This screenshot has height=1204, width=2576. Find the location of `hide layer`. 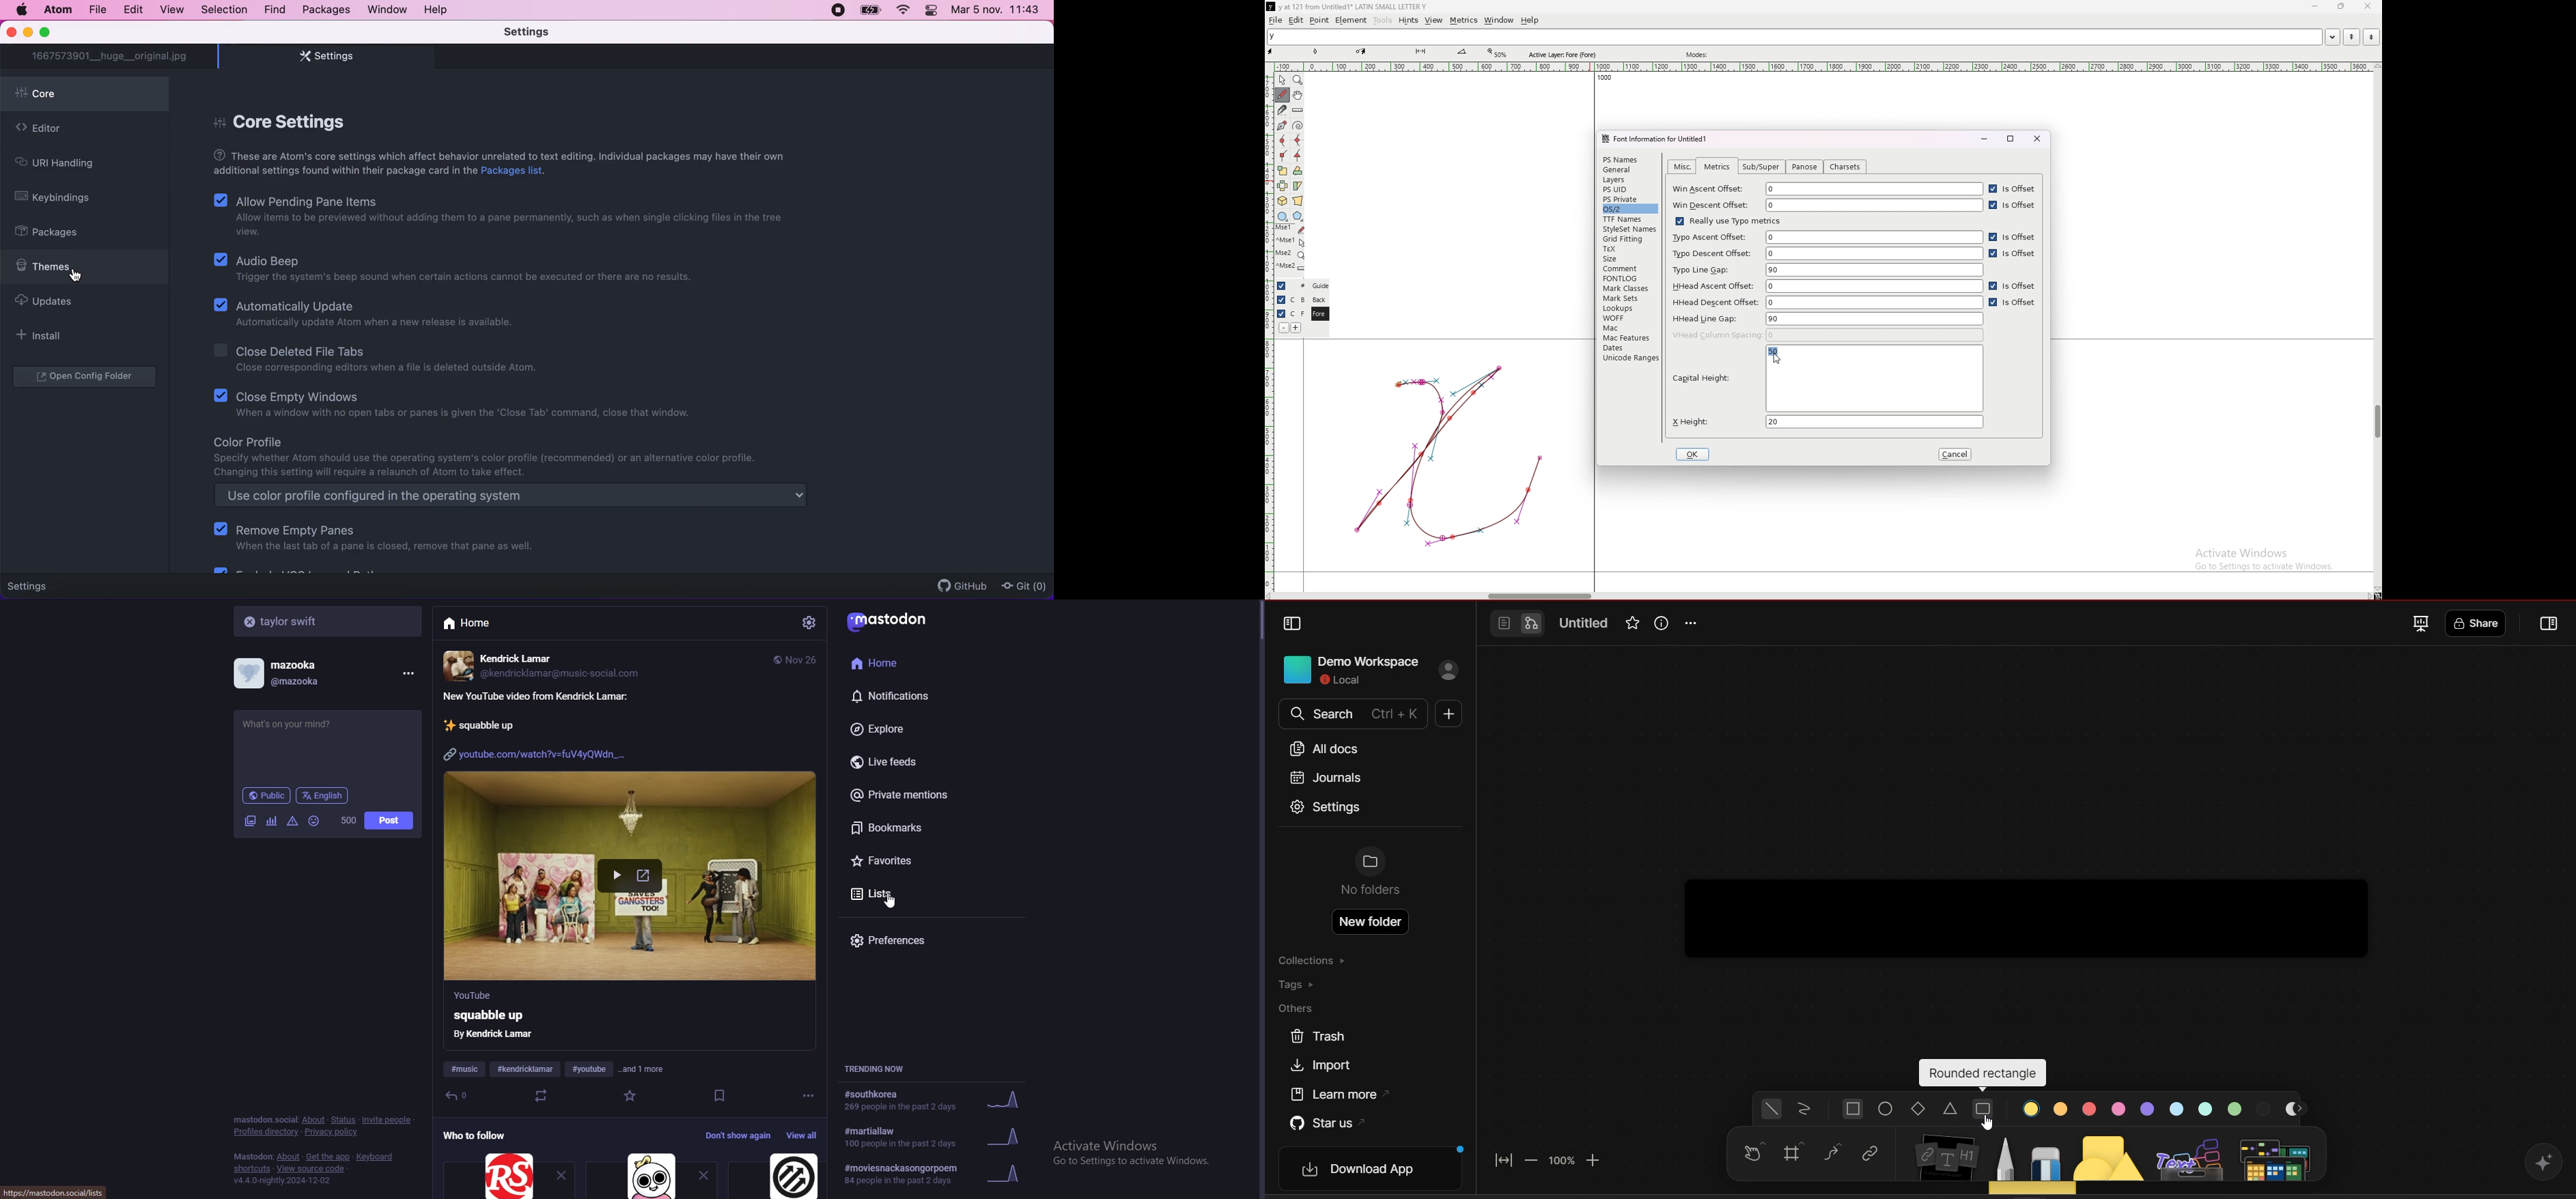

hide layer is located at coordinates (1281, 300).